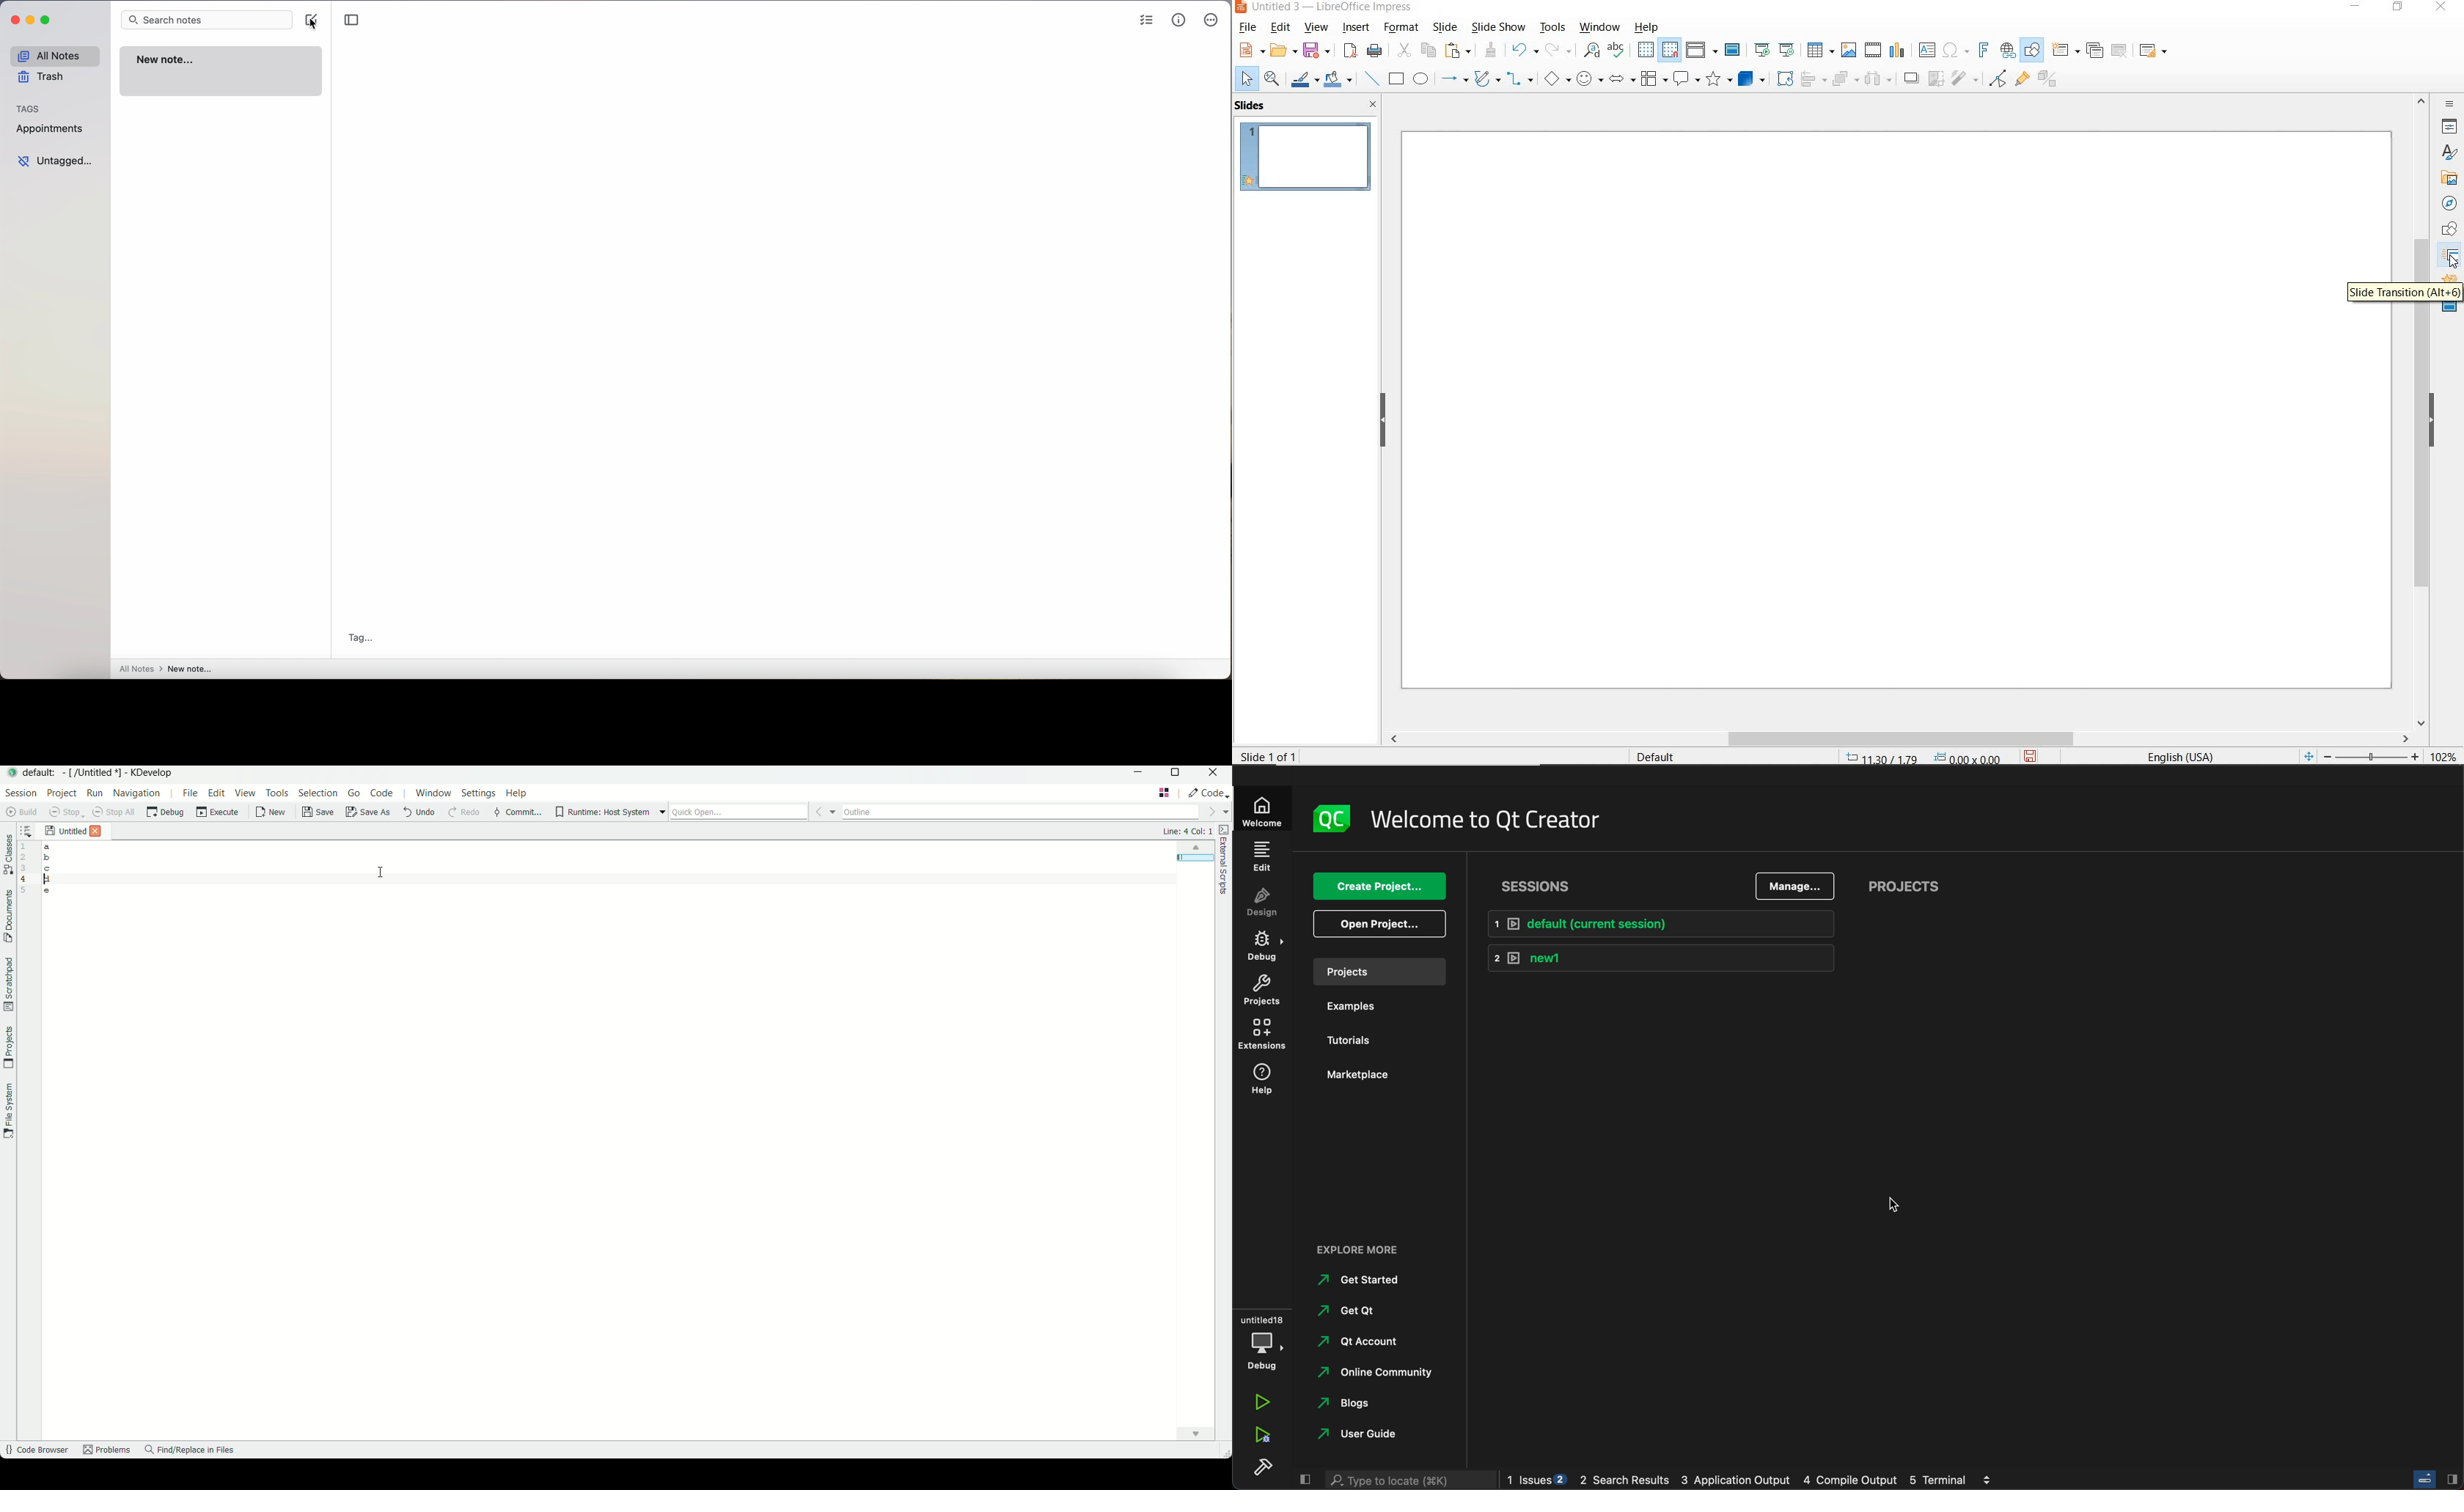  What do you see at coordinates (1316, 49) in the screenshot?
I see `SAVE` at bounding box center [1316, 49].